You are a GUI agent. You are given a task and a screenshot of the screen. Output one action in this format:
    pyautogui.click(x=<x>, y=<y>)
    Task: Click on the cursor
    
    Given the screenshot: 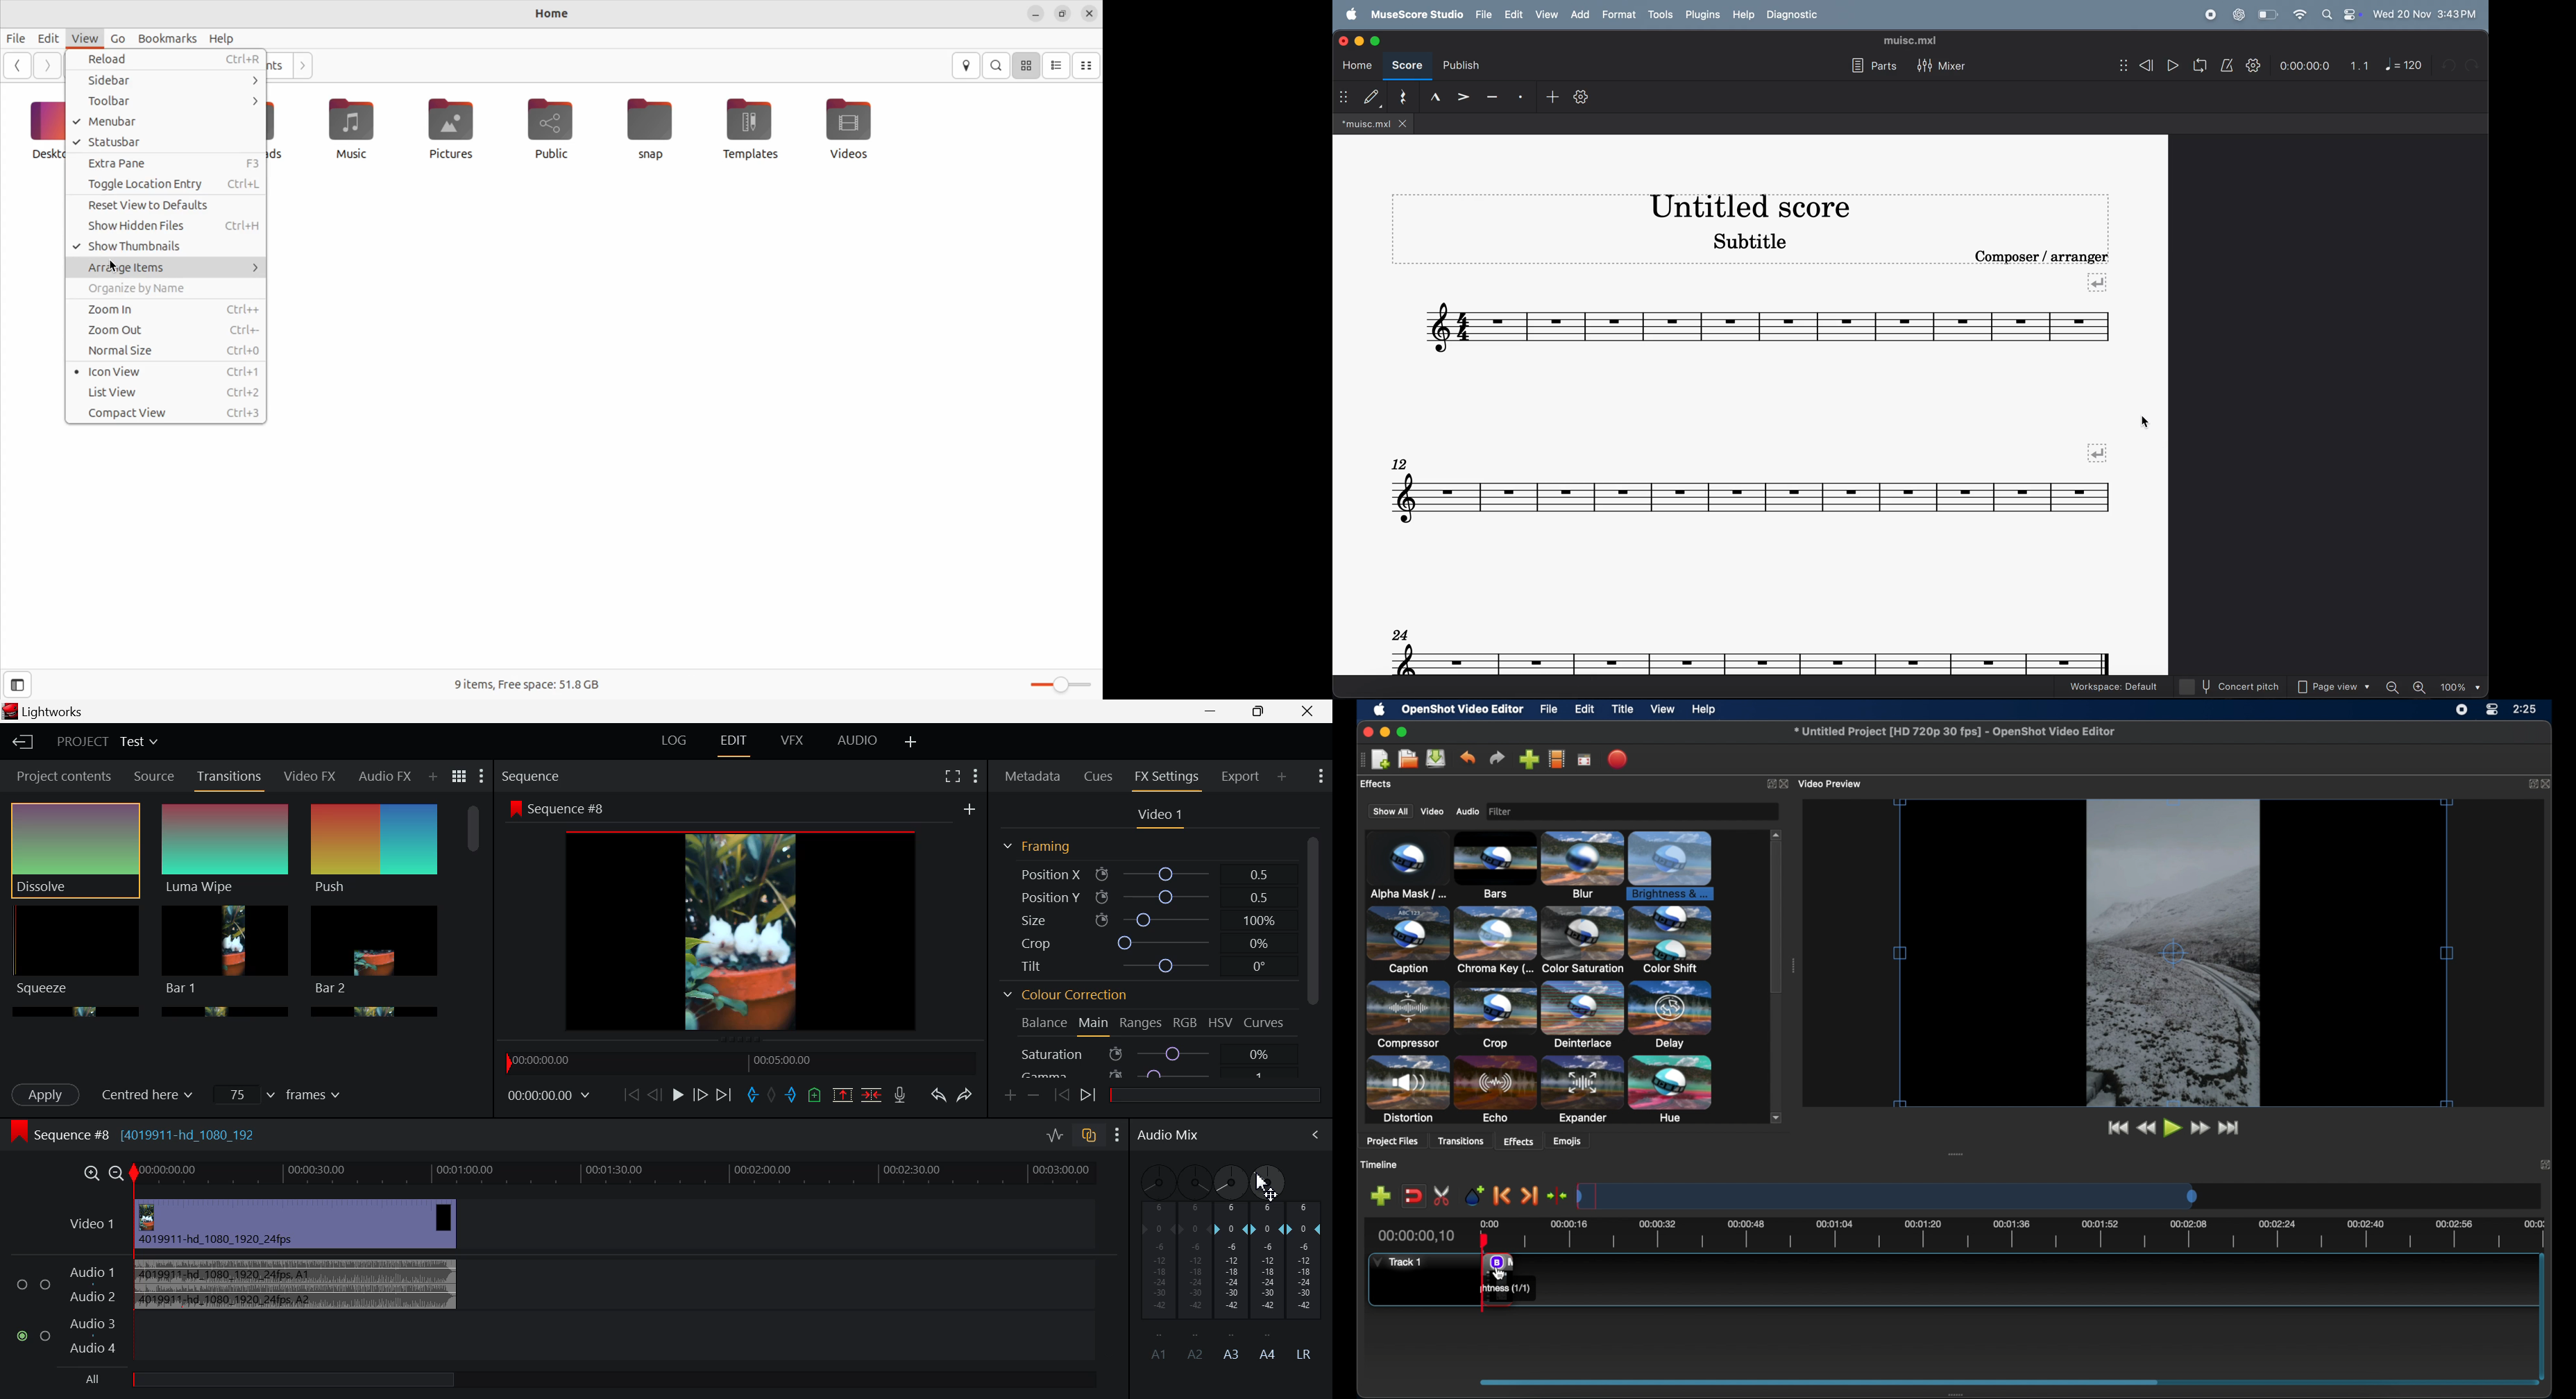 What is the action you would take?
    pyautogui.click(x=2147, y=421)
    